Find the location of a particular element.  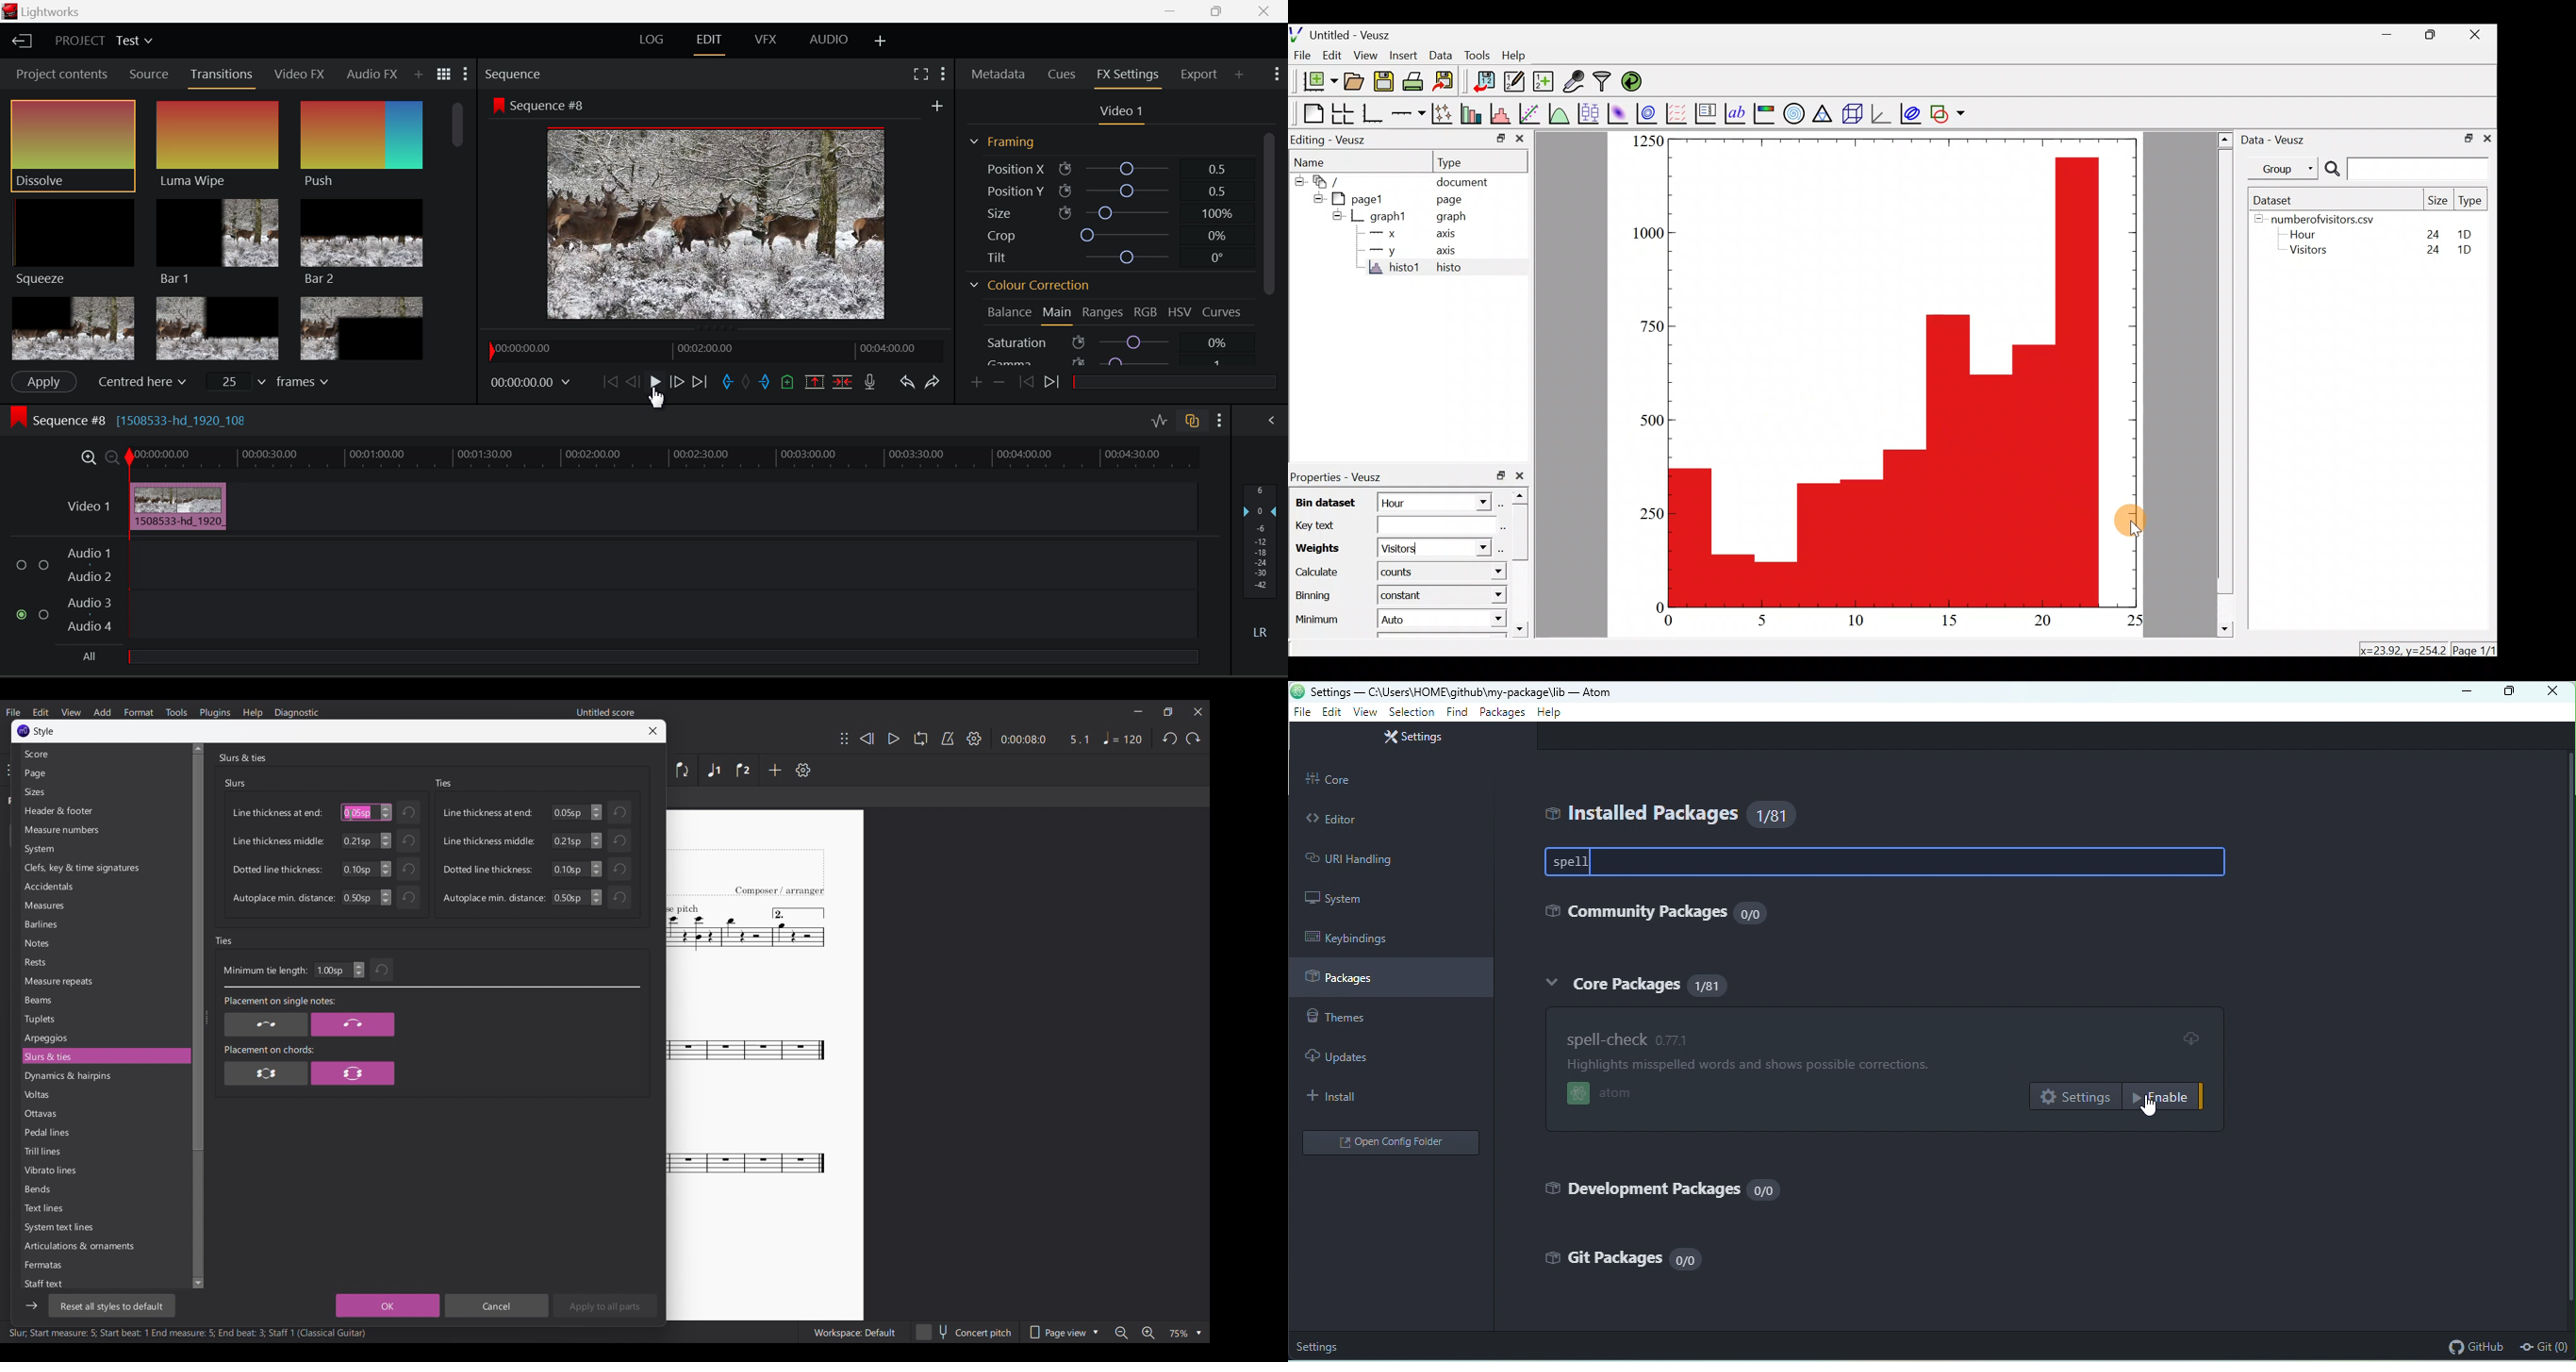

Page1/1 is located at coordinates (2473, 649).